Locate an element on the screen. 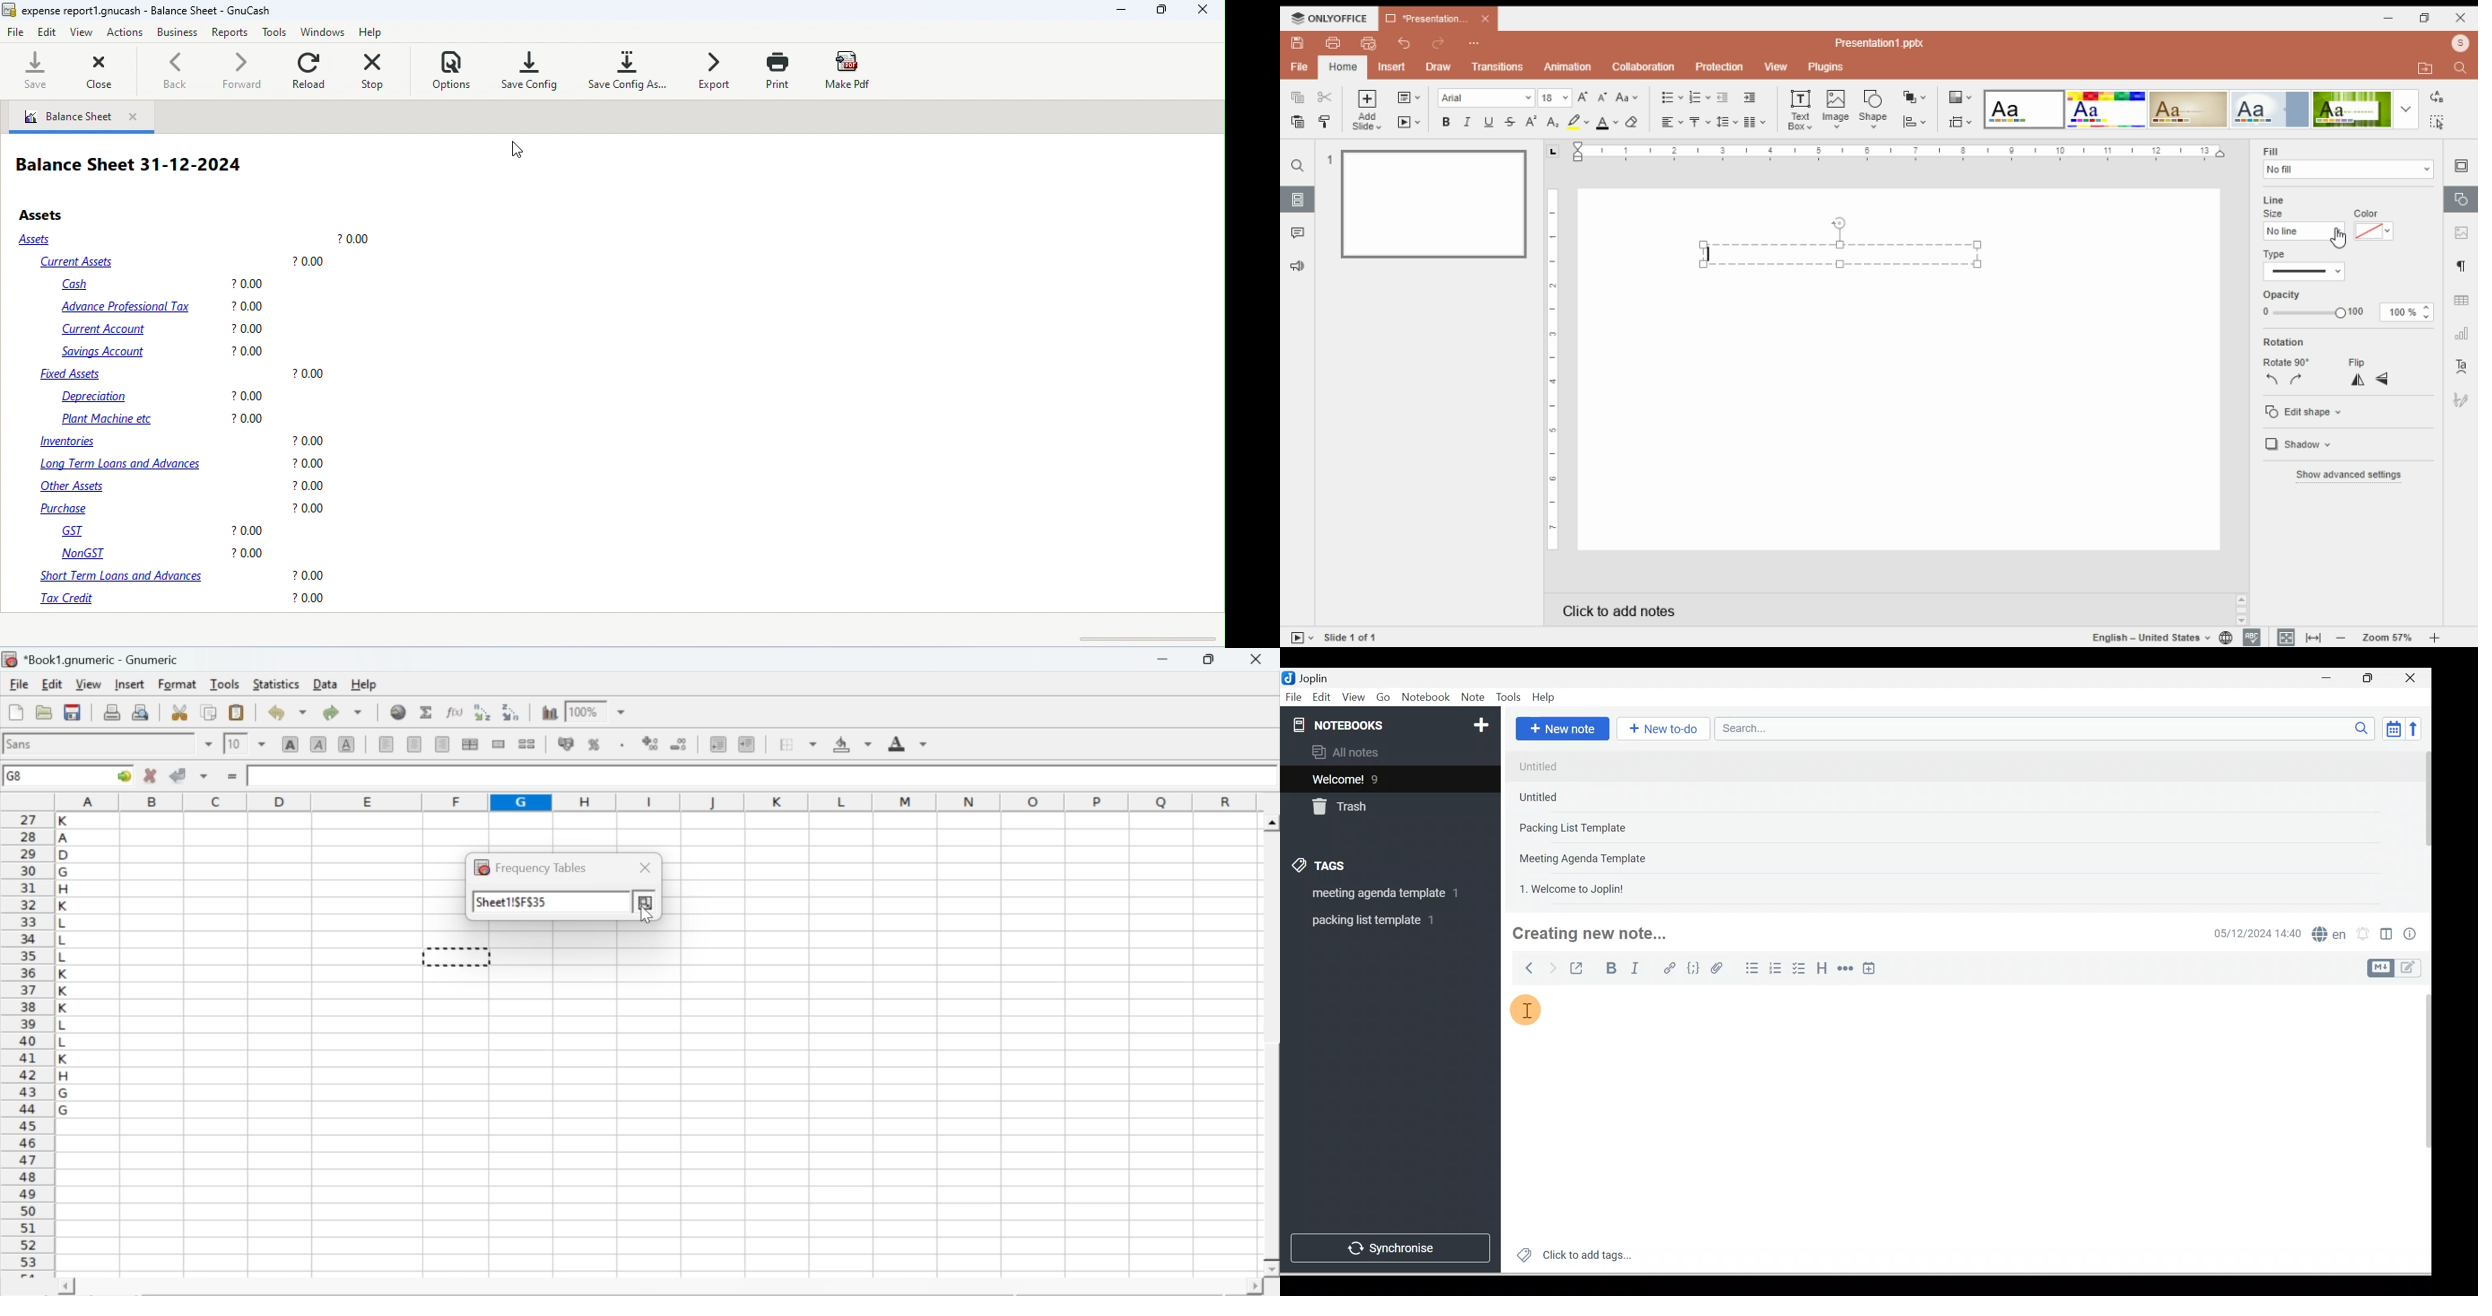 The height and width of the screenshot is (1316, 2492). scrollbar is located at coordinates (2243, 611).